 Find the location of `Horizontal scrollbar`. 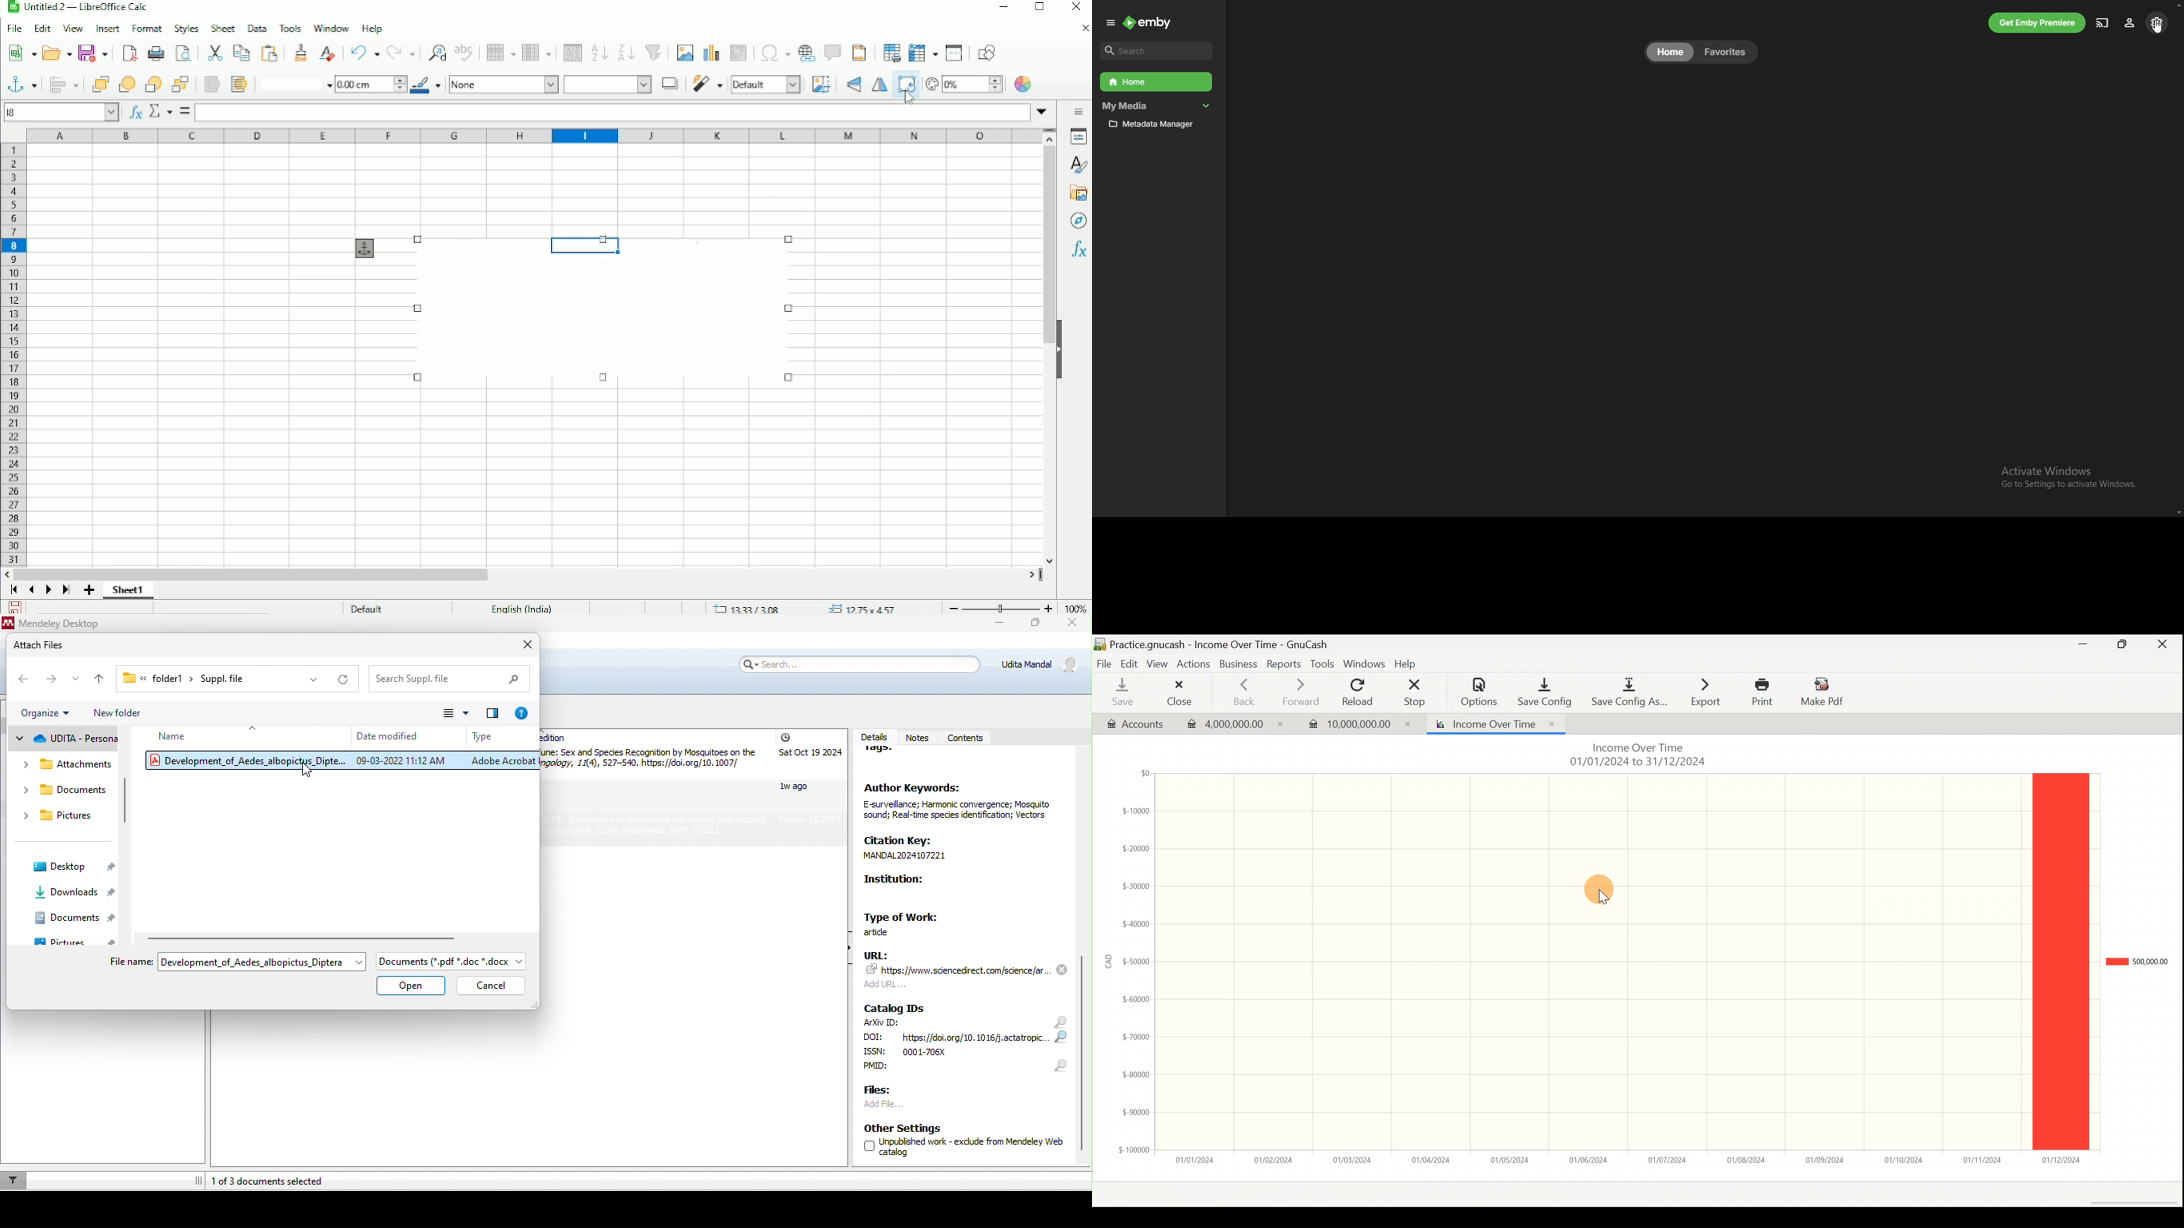

Horizontal scrollbar is located at coordinates (251, 574).